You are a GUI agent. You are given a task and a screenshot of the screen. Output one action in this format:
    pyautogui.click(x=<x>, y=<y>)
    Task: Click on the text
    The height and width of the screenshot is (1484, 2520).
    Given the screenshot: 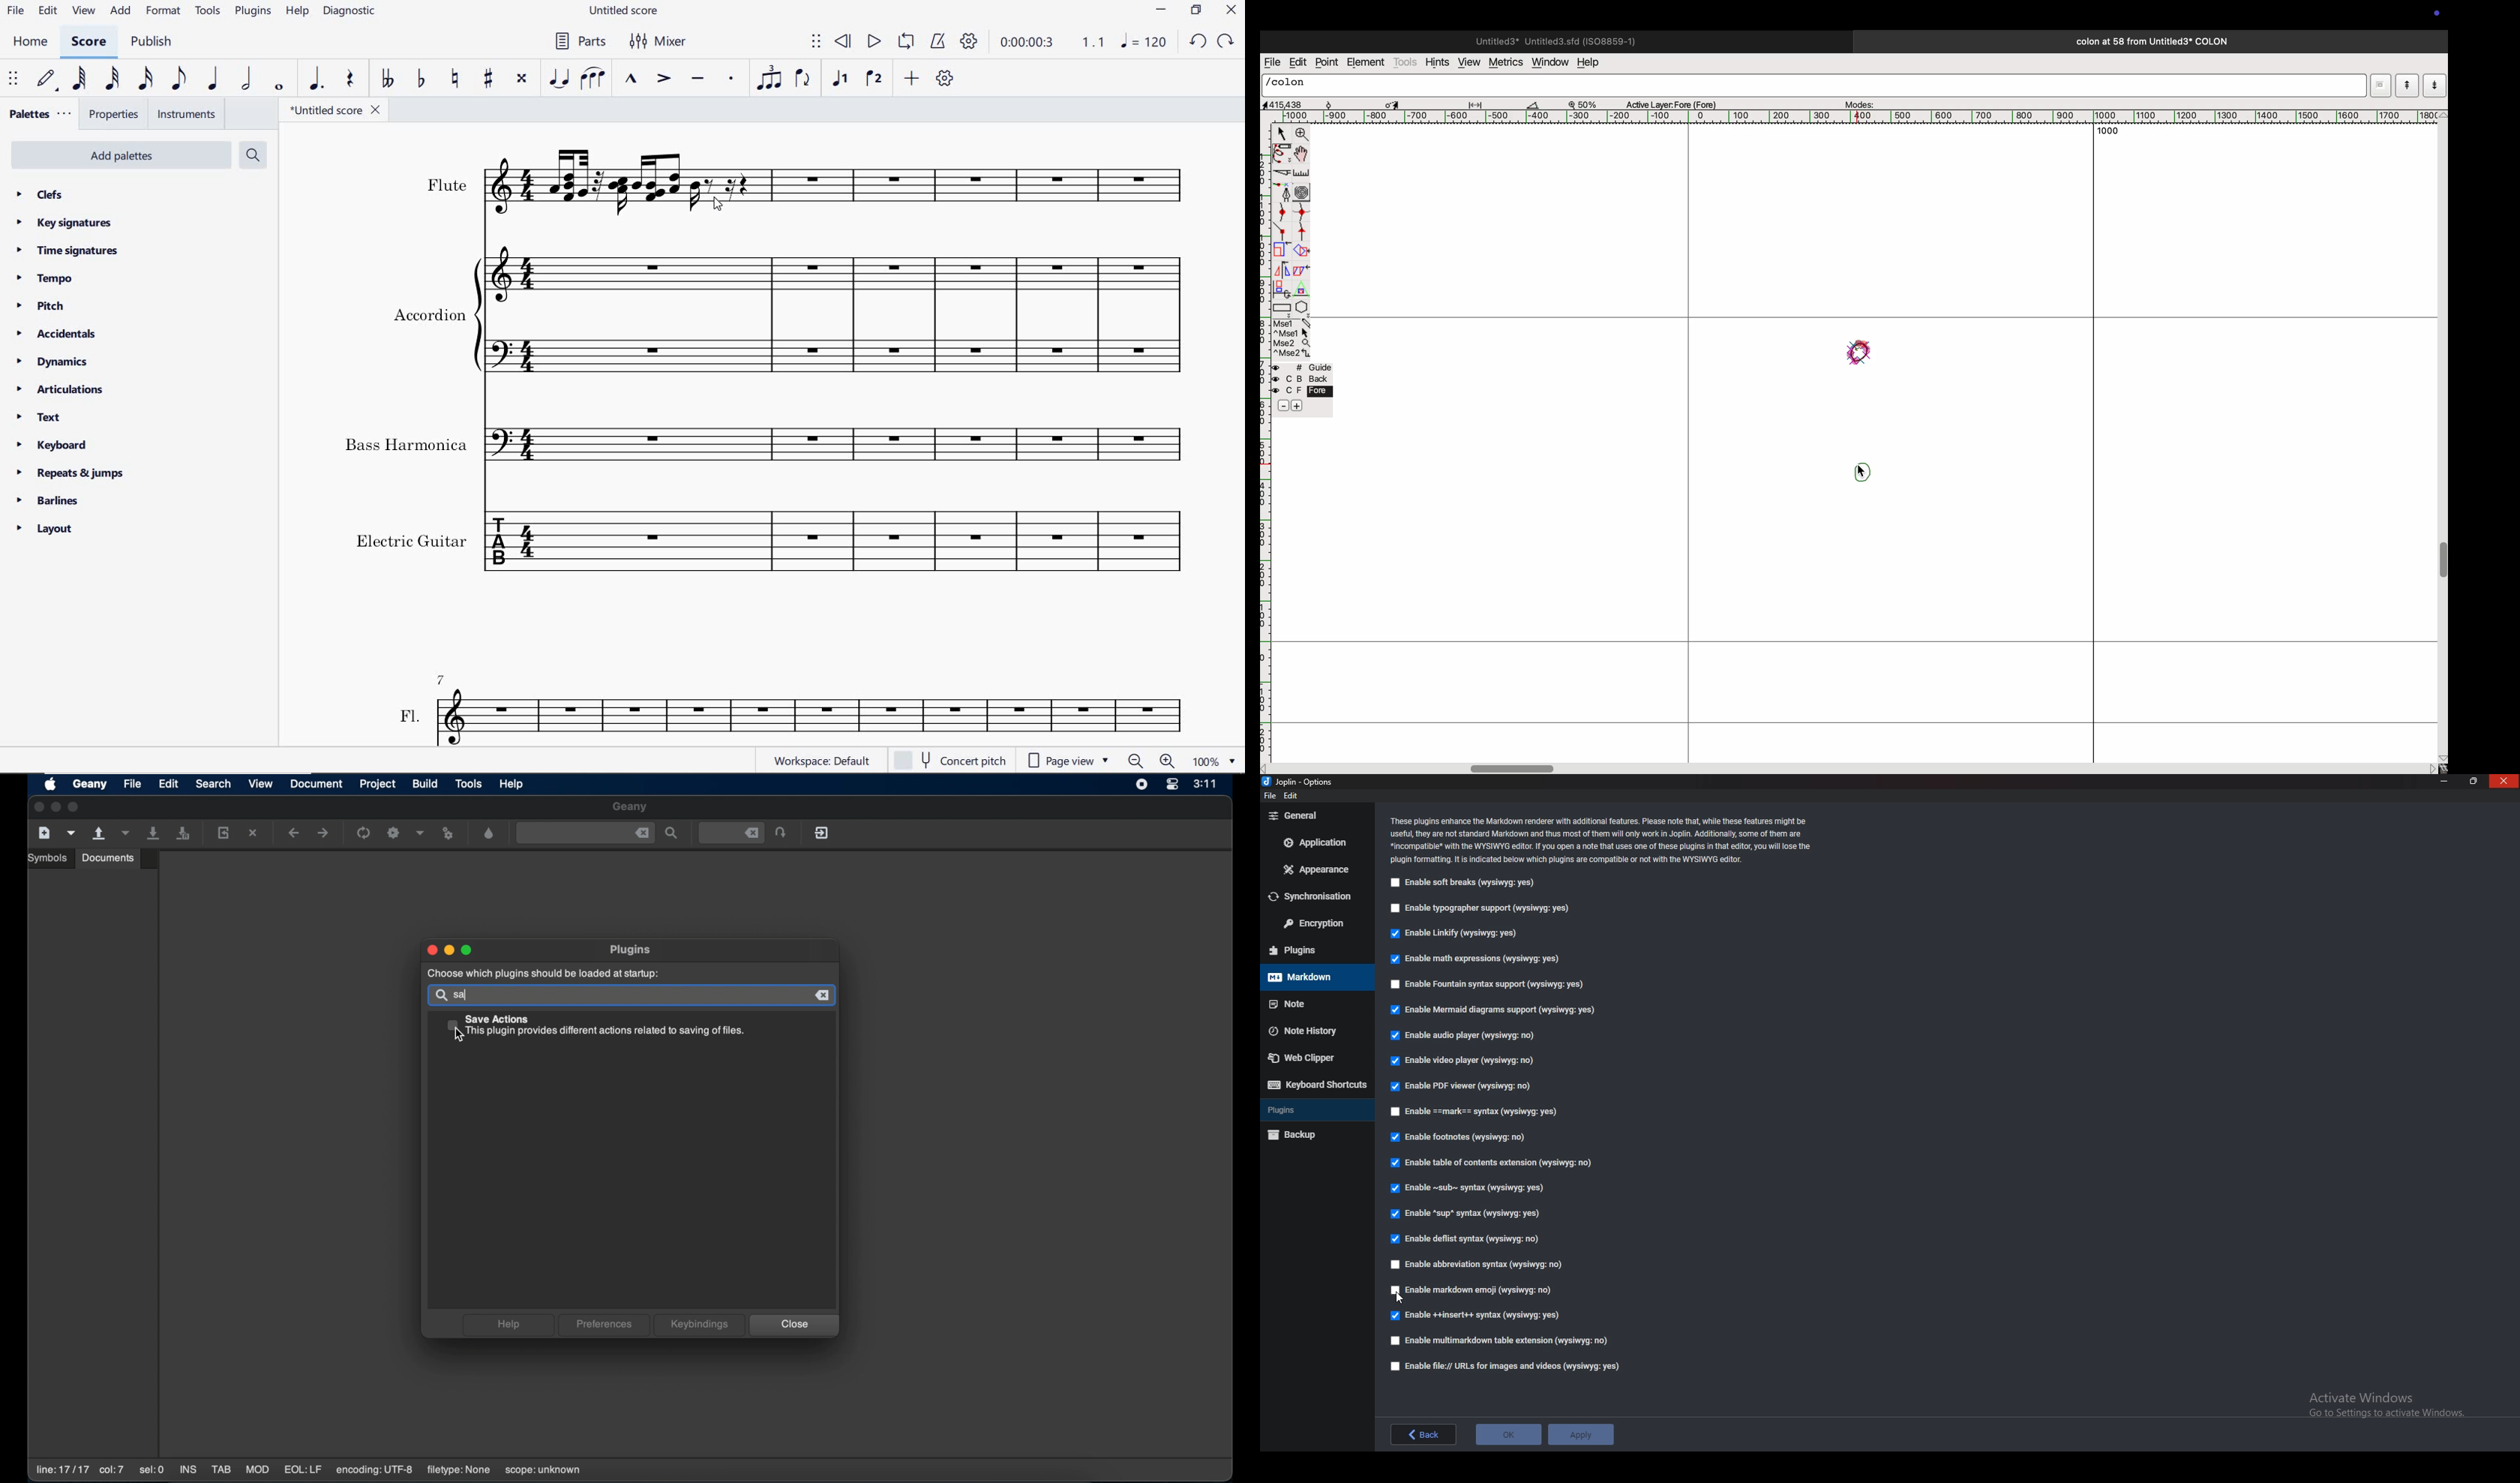 What is the action you would take?
    pyautogui.click(x=411, y=538)
    